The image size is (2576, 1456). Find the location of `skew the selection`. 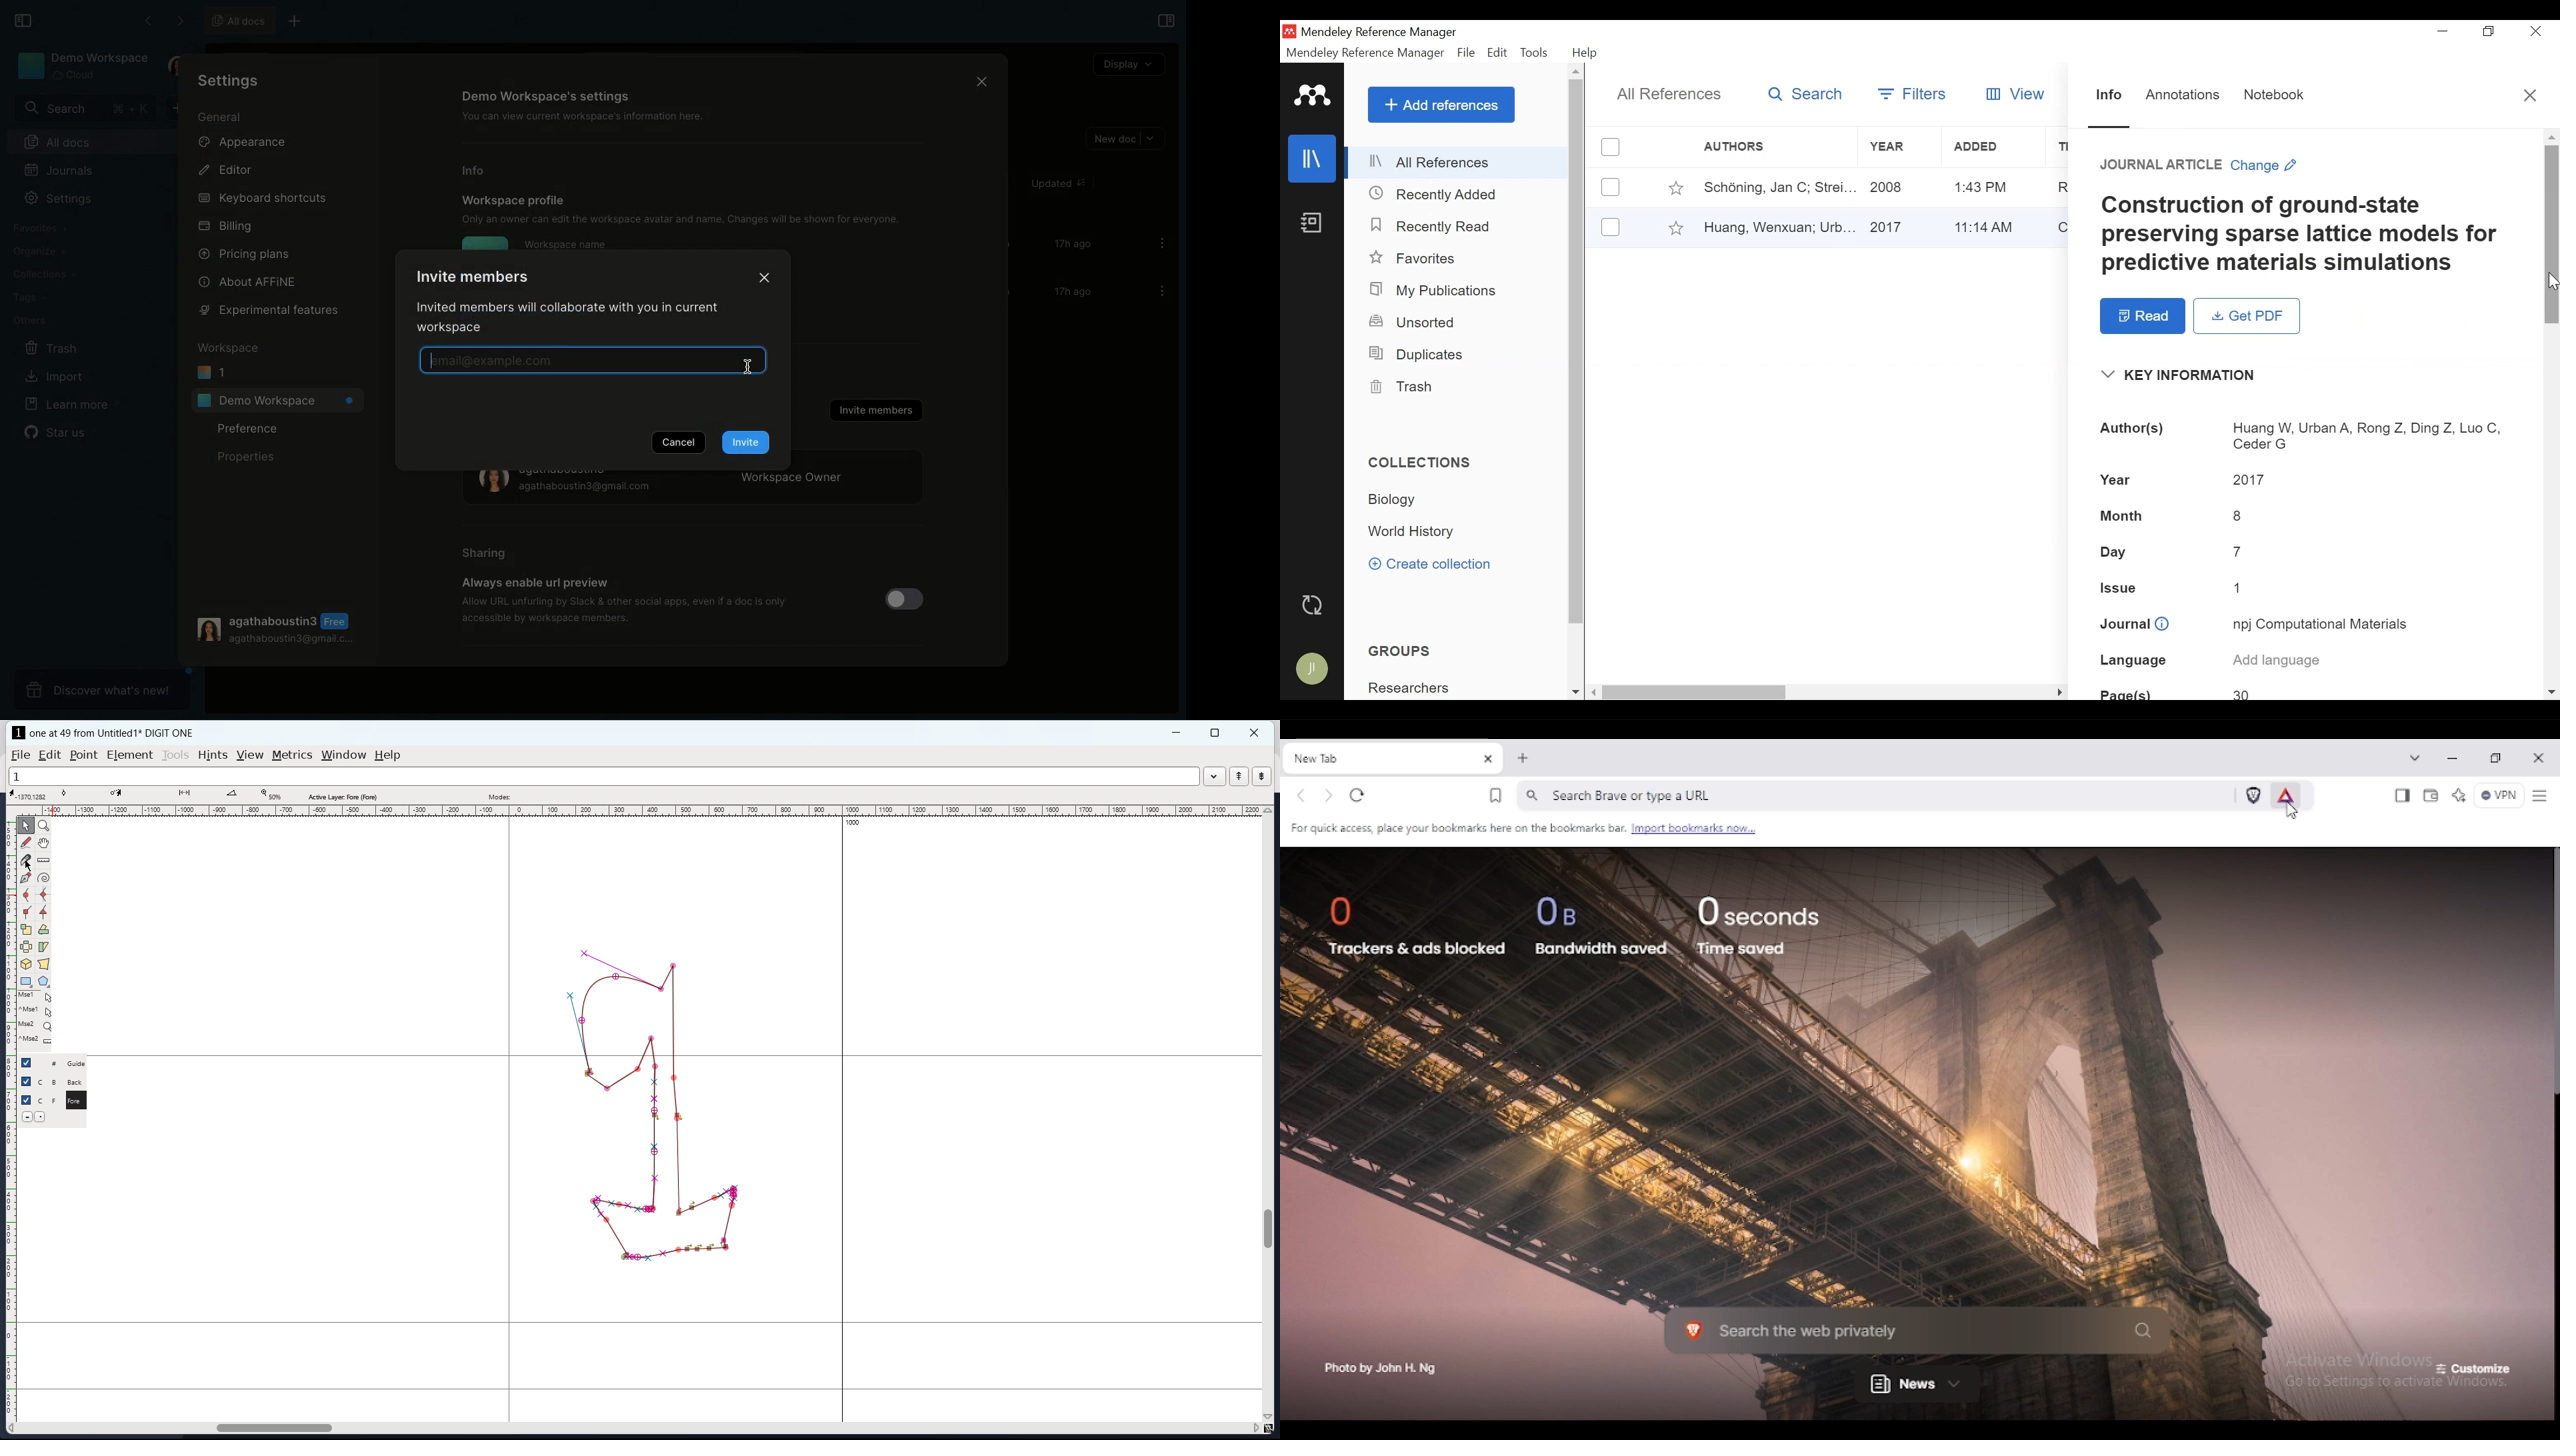

skew the selection is located at coordinates (44, 947).